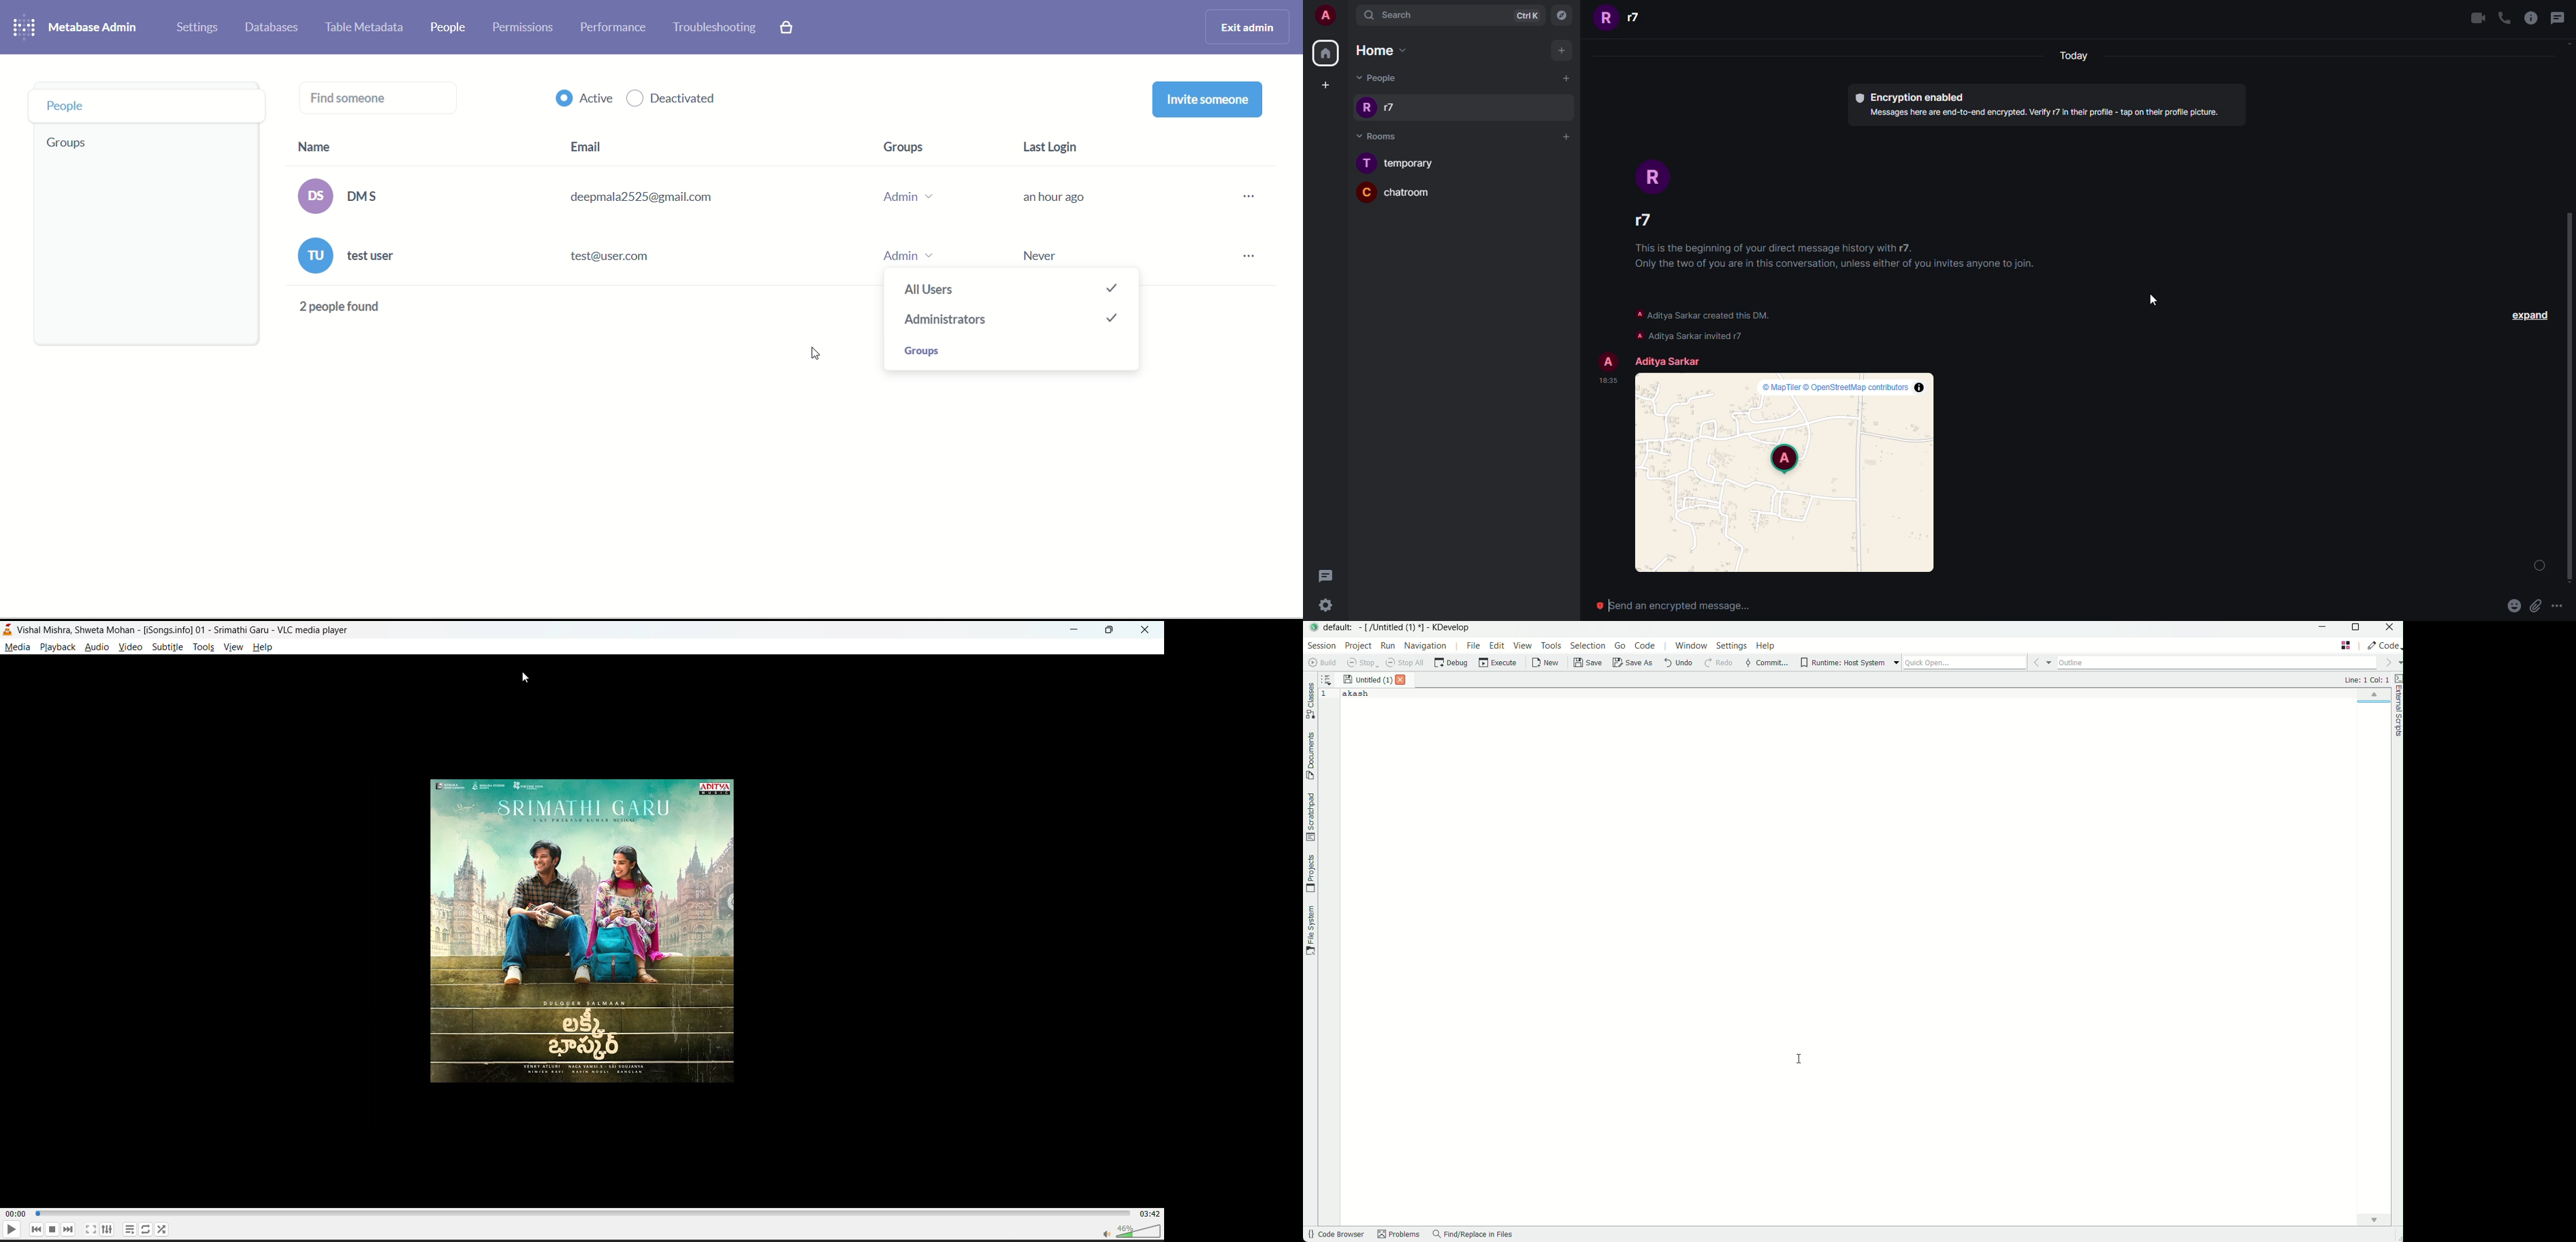 Image resolution: width=2576 pixels, height=1260 pixels. Describe the element at coordinates (716, 26) in the screenshot. I see `troubleshooting` at that location.